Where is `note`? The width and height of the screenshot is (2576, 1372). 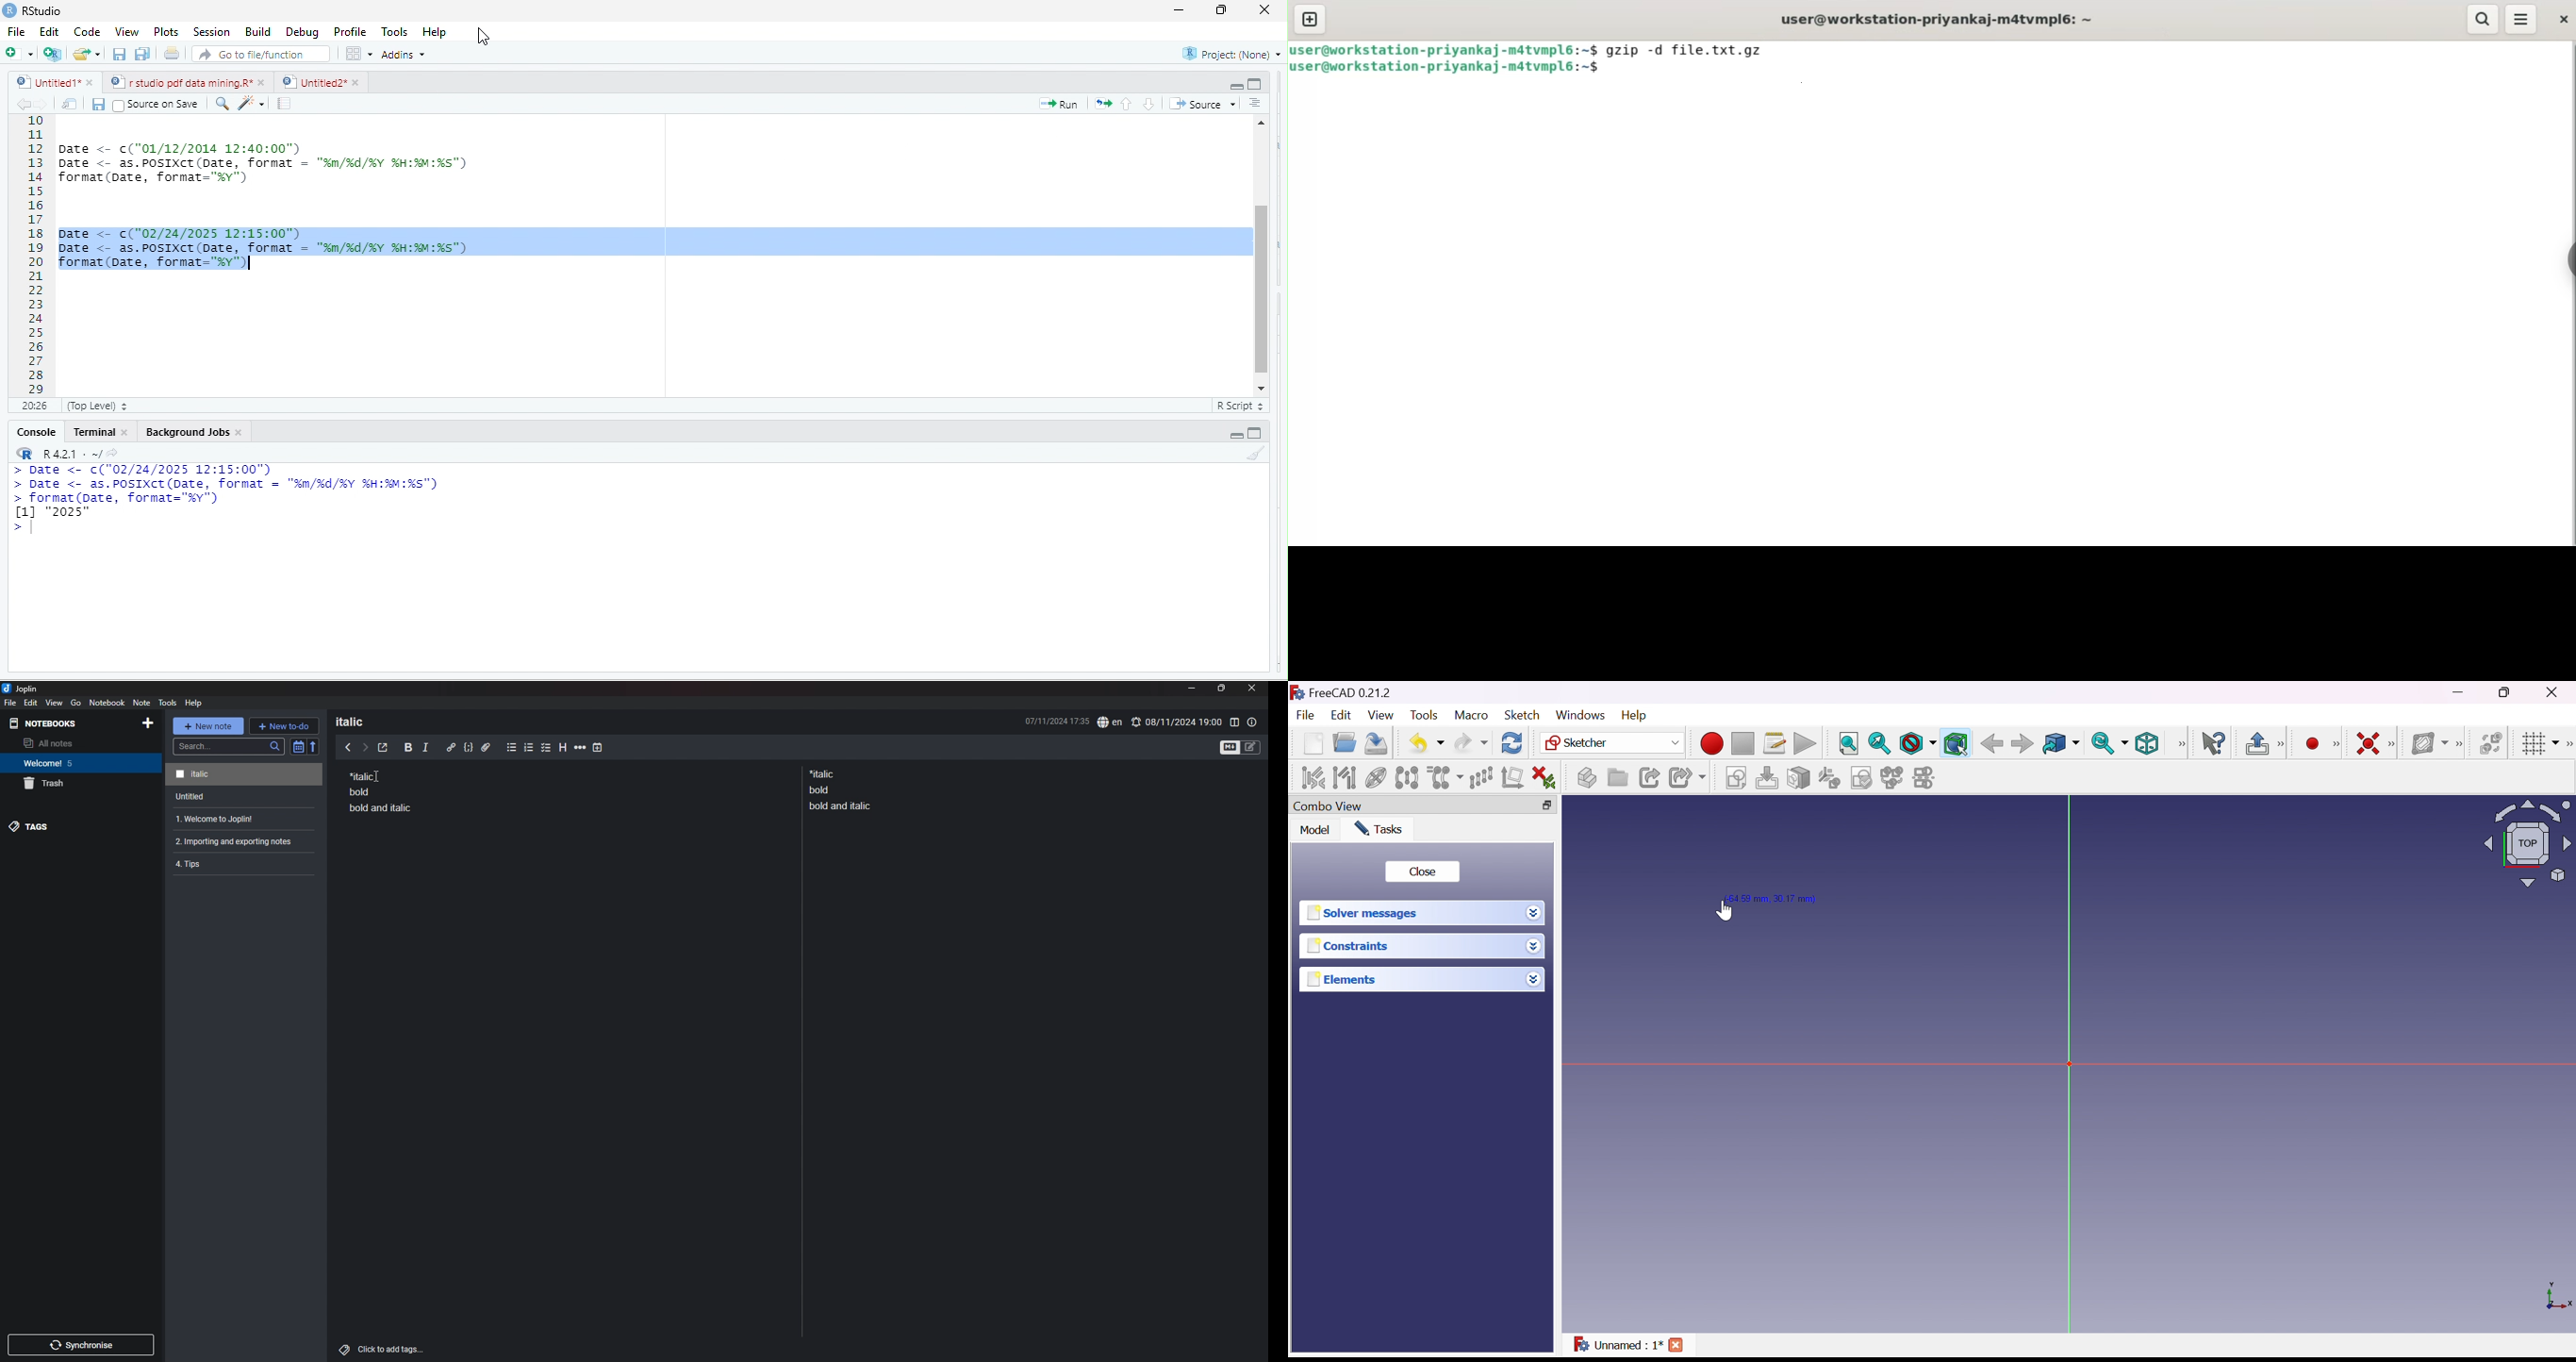
note is located at coordinates (246, 797).